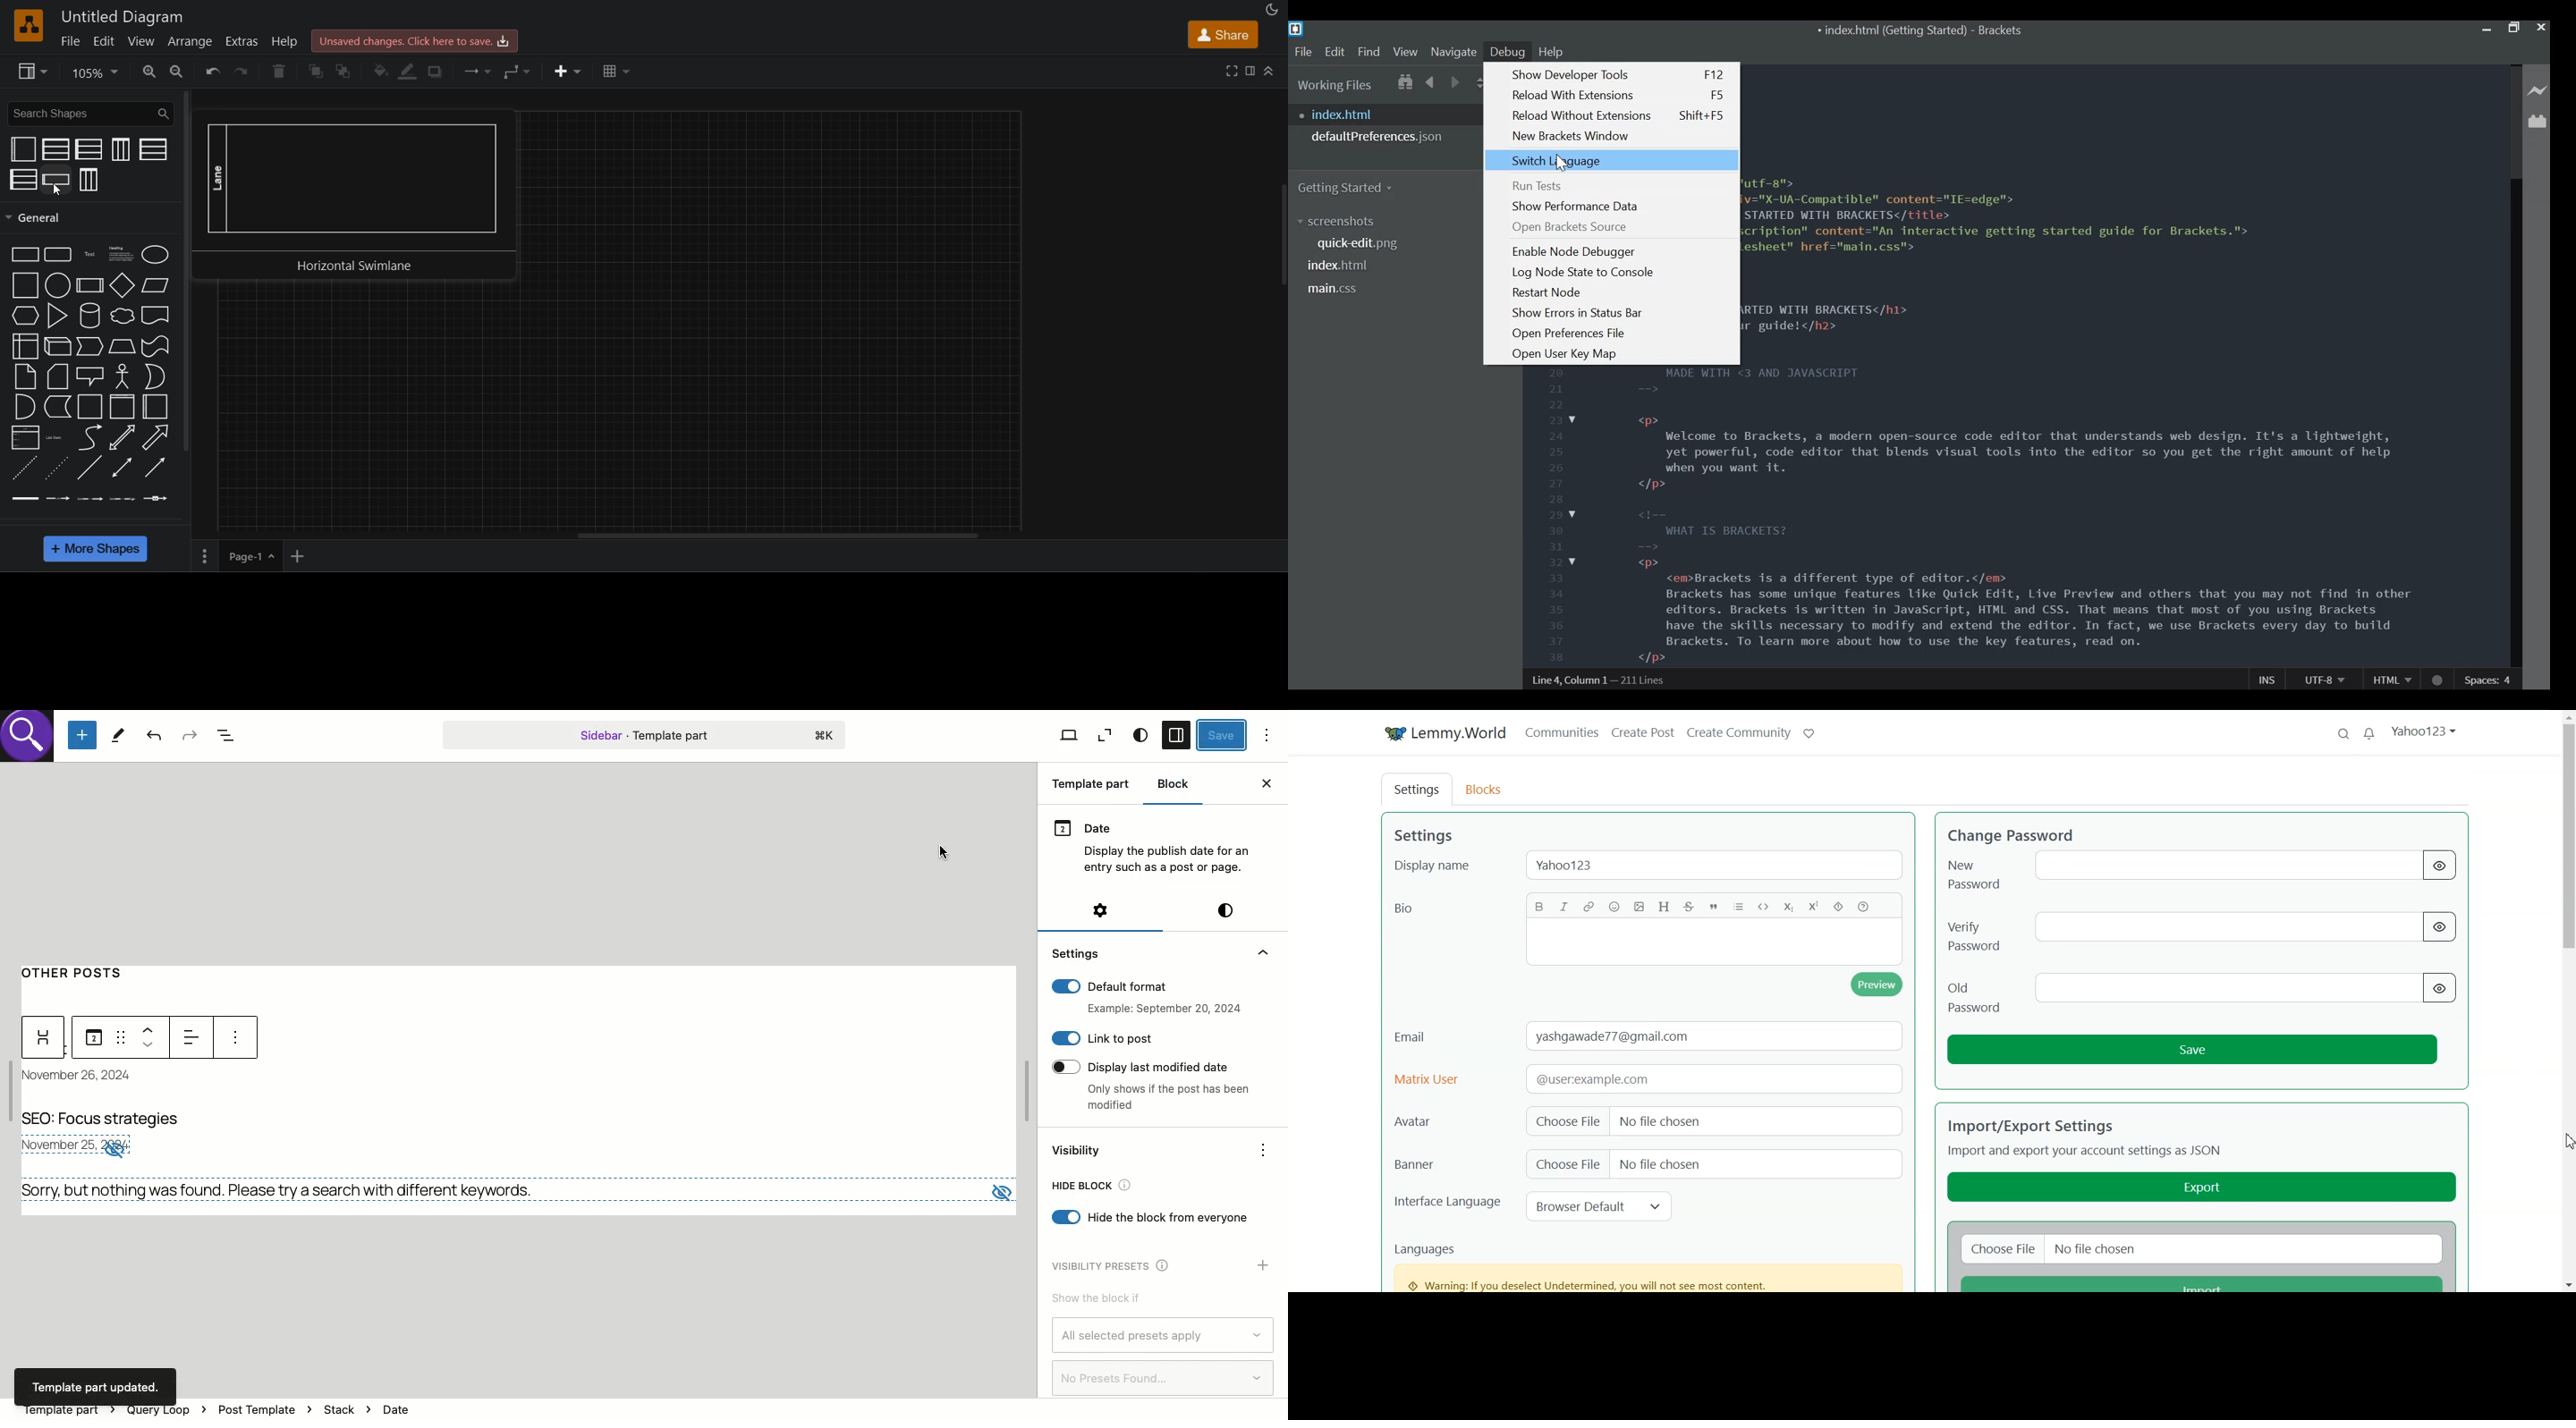 This screenshot has width=2576, height=1428. What do you see at coordinates (55, 439) in the screenshot?
I see `list item` at bounding box center [55, 439].